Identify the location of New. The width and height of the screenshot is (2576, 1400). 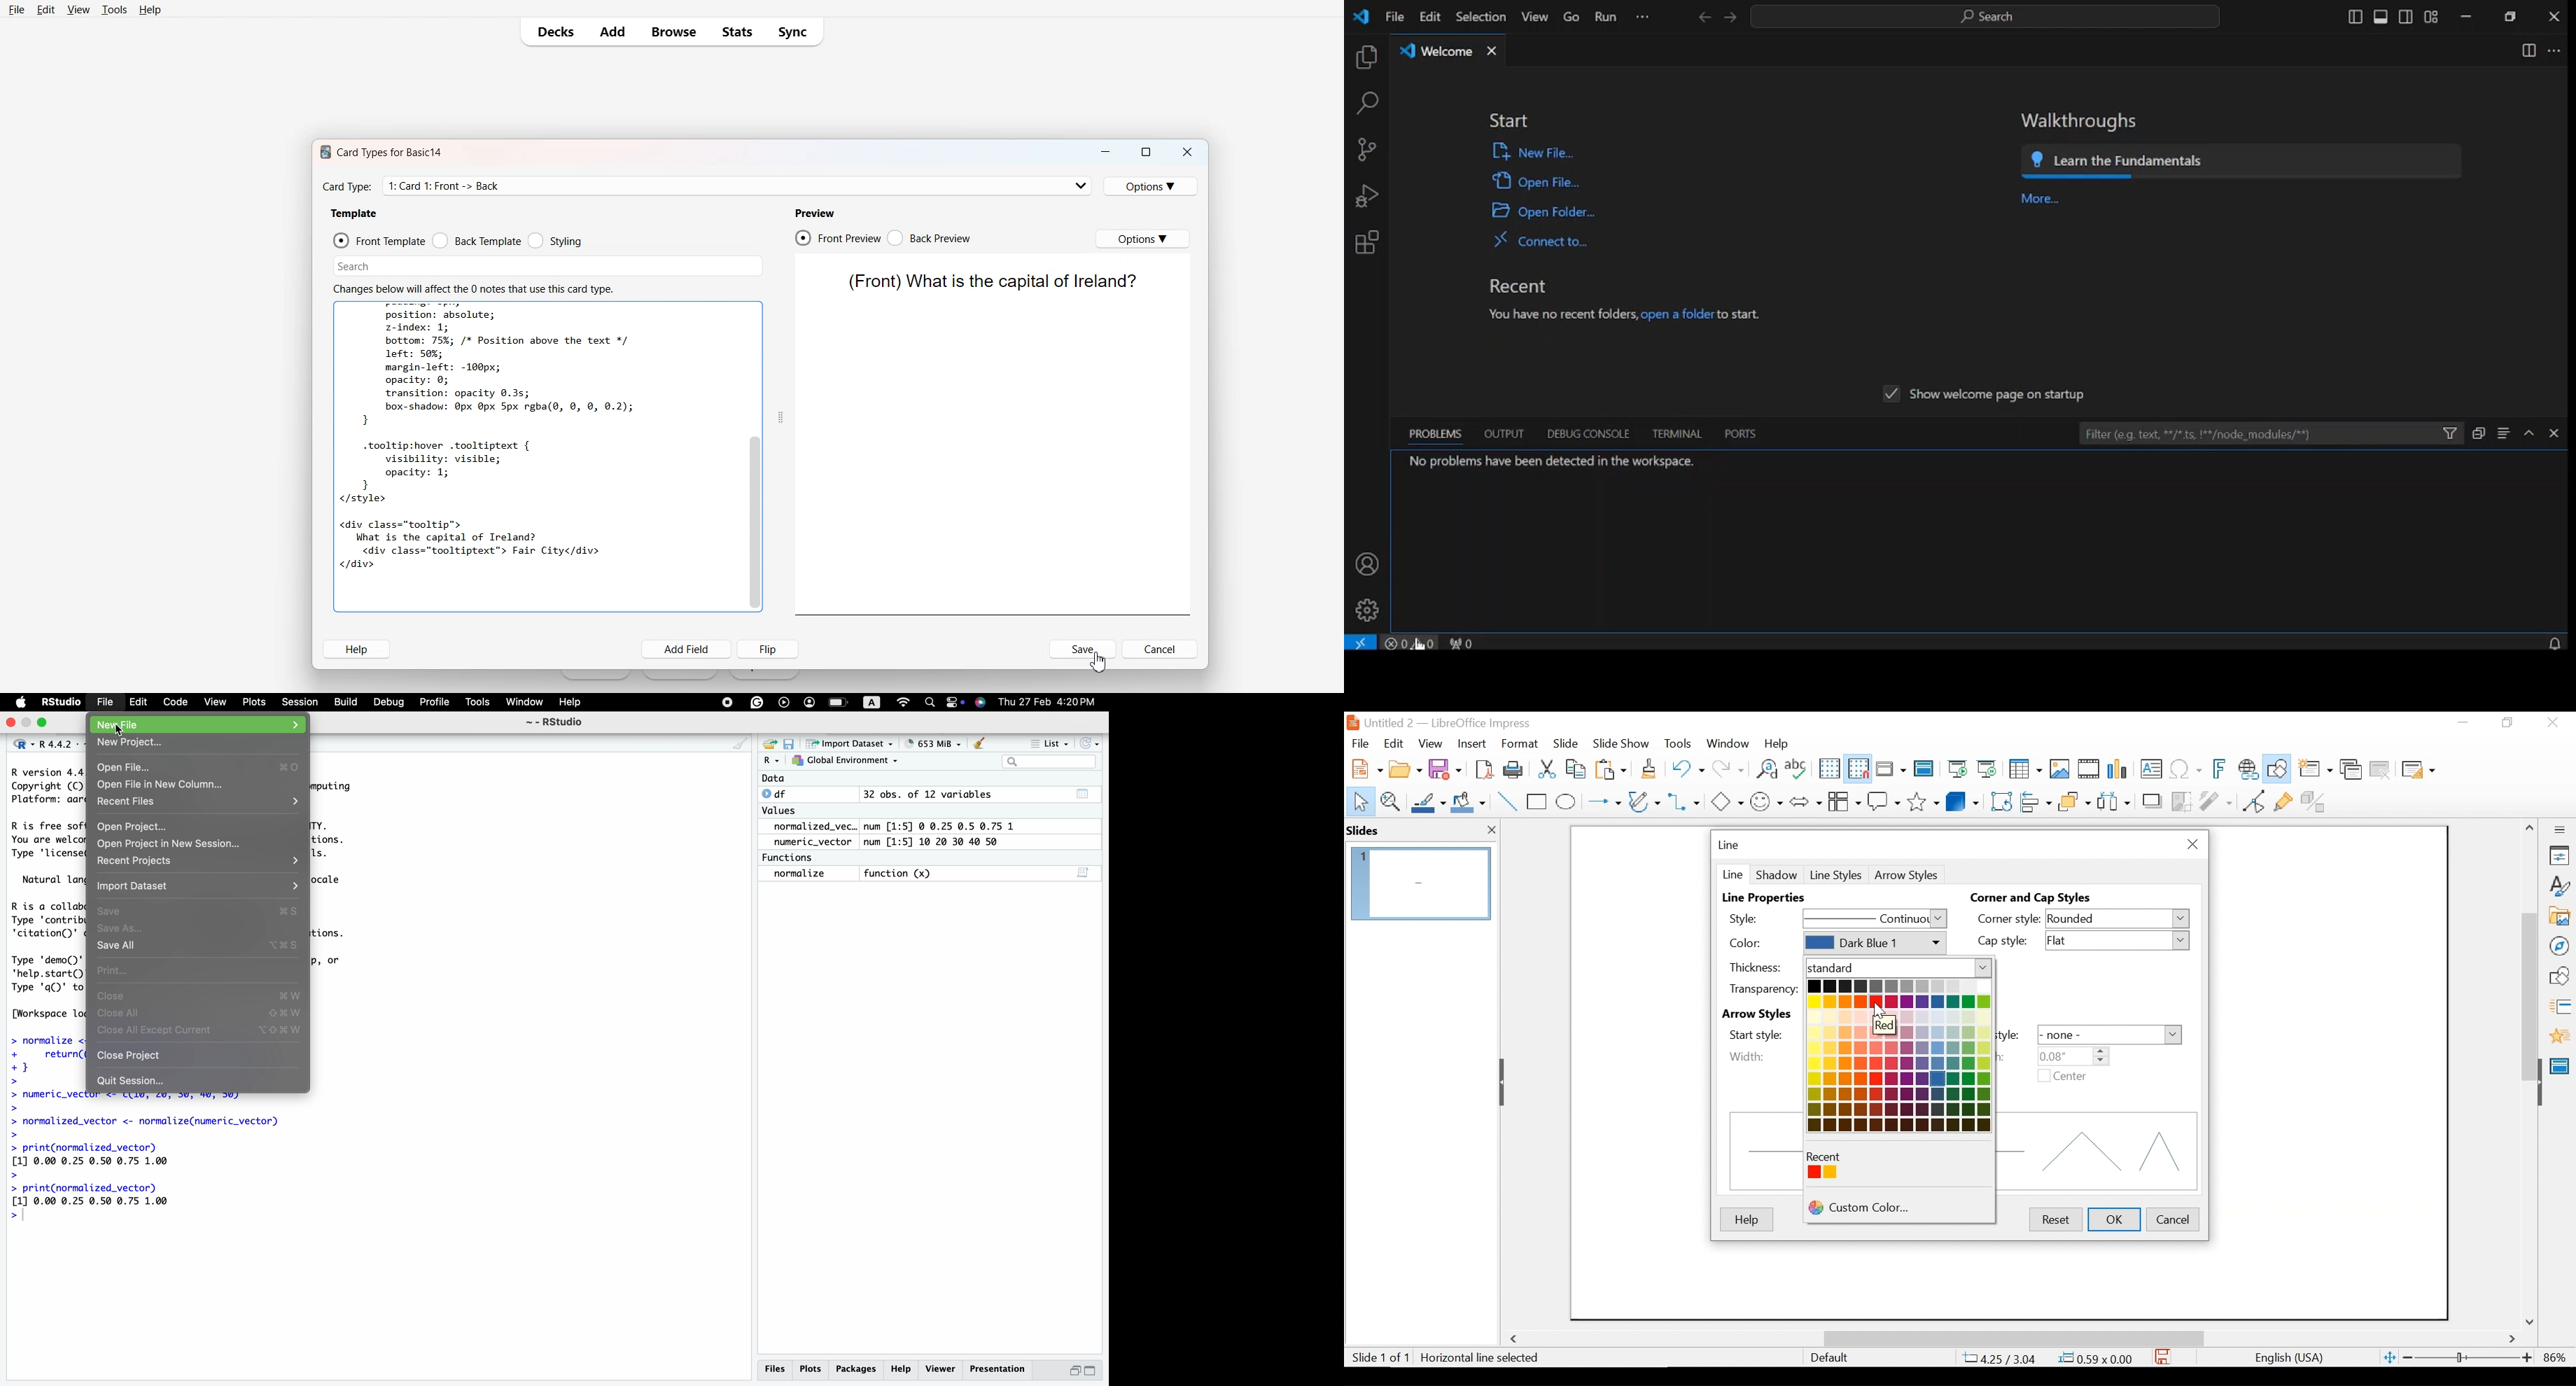
(1365, 767).